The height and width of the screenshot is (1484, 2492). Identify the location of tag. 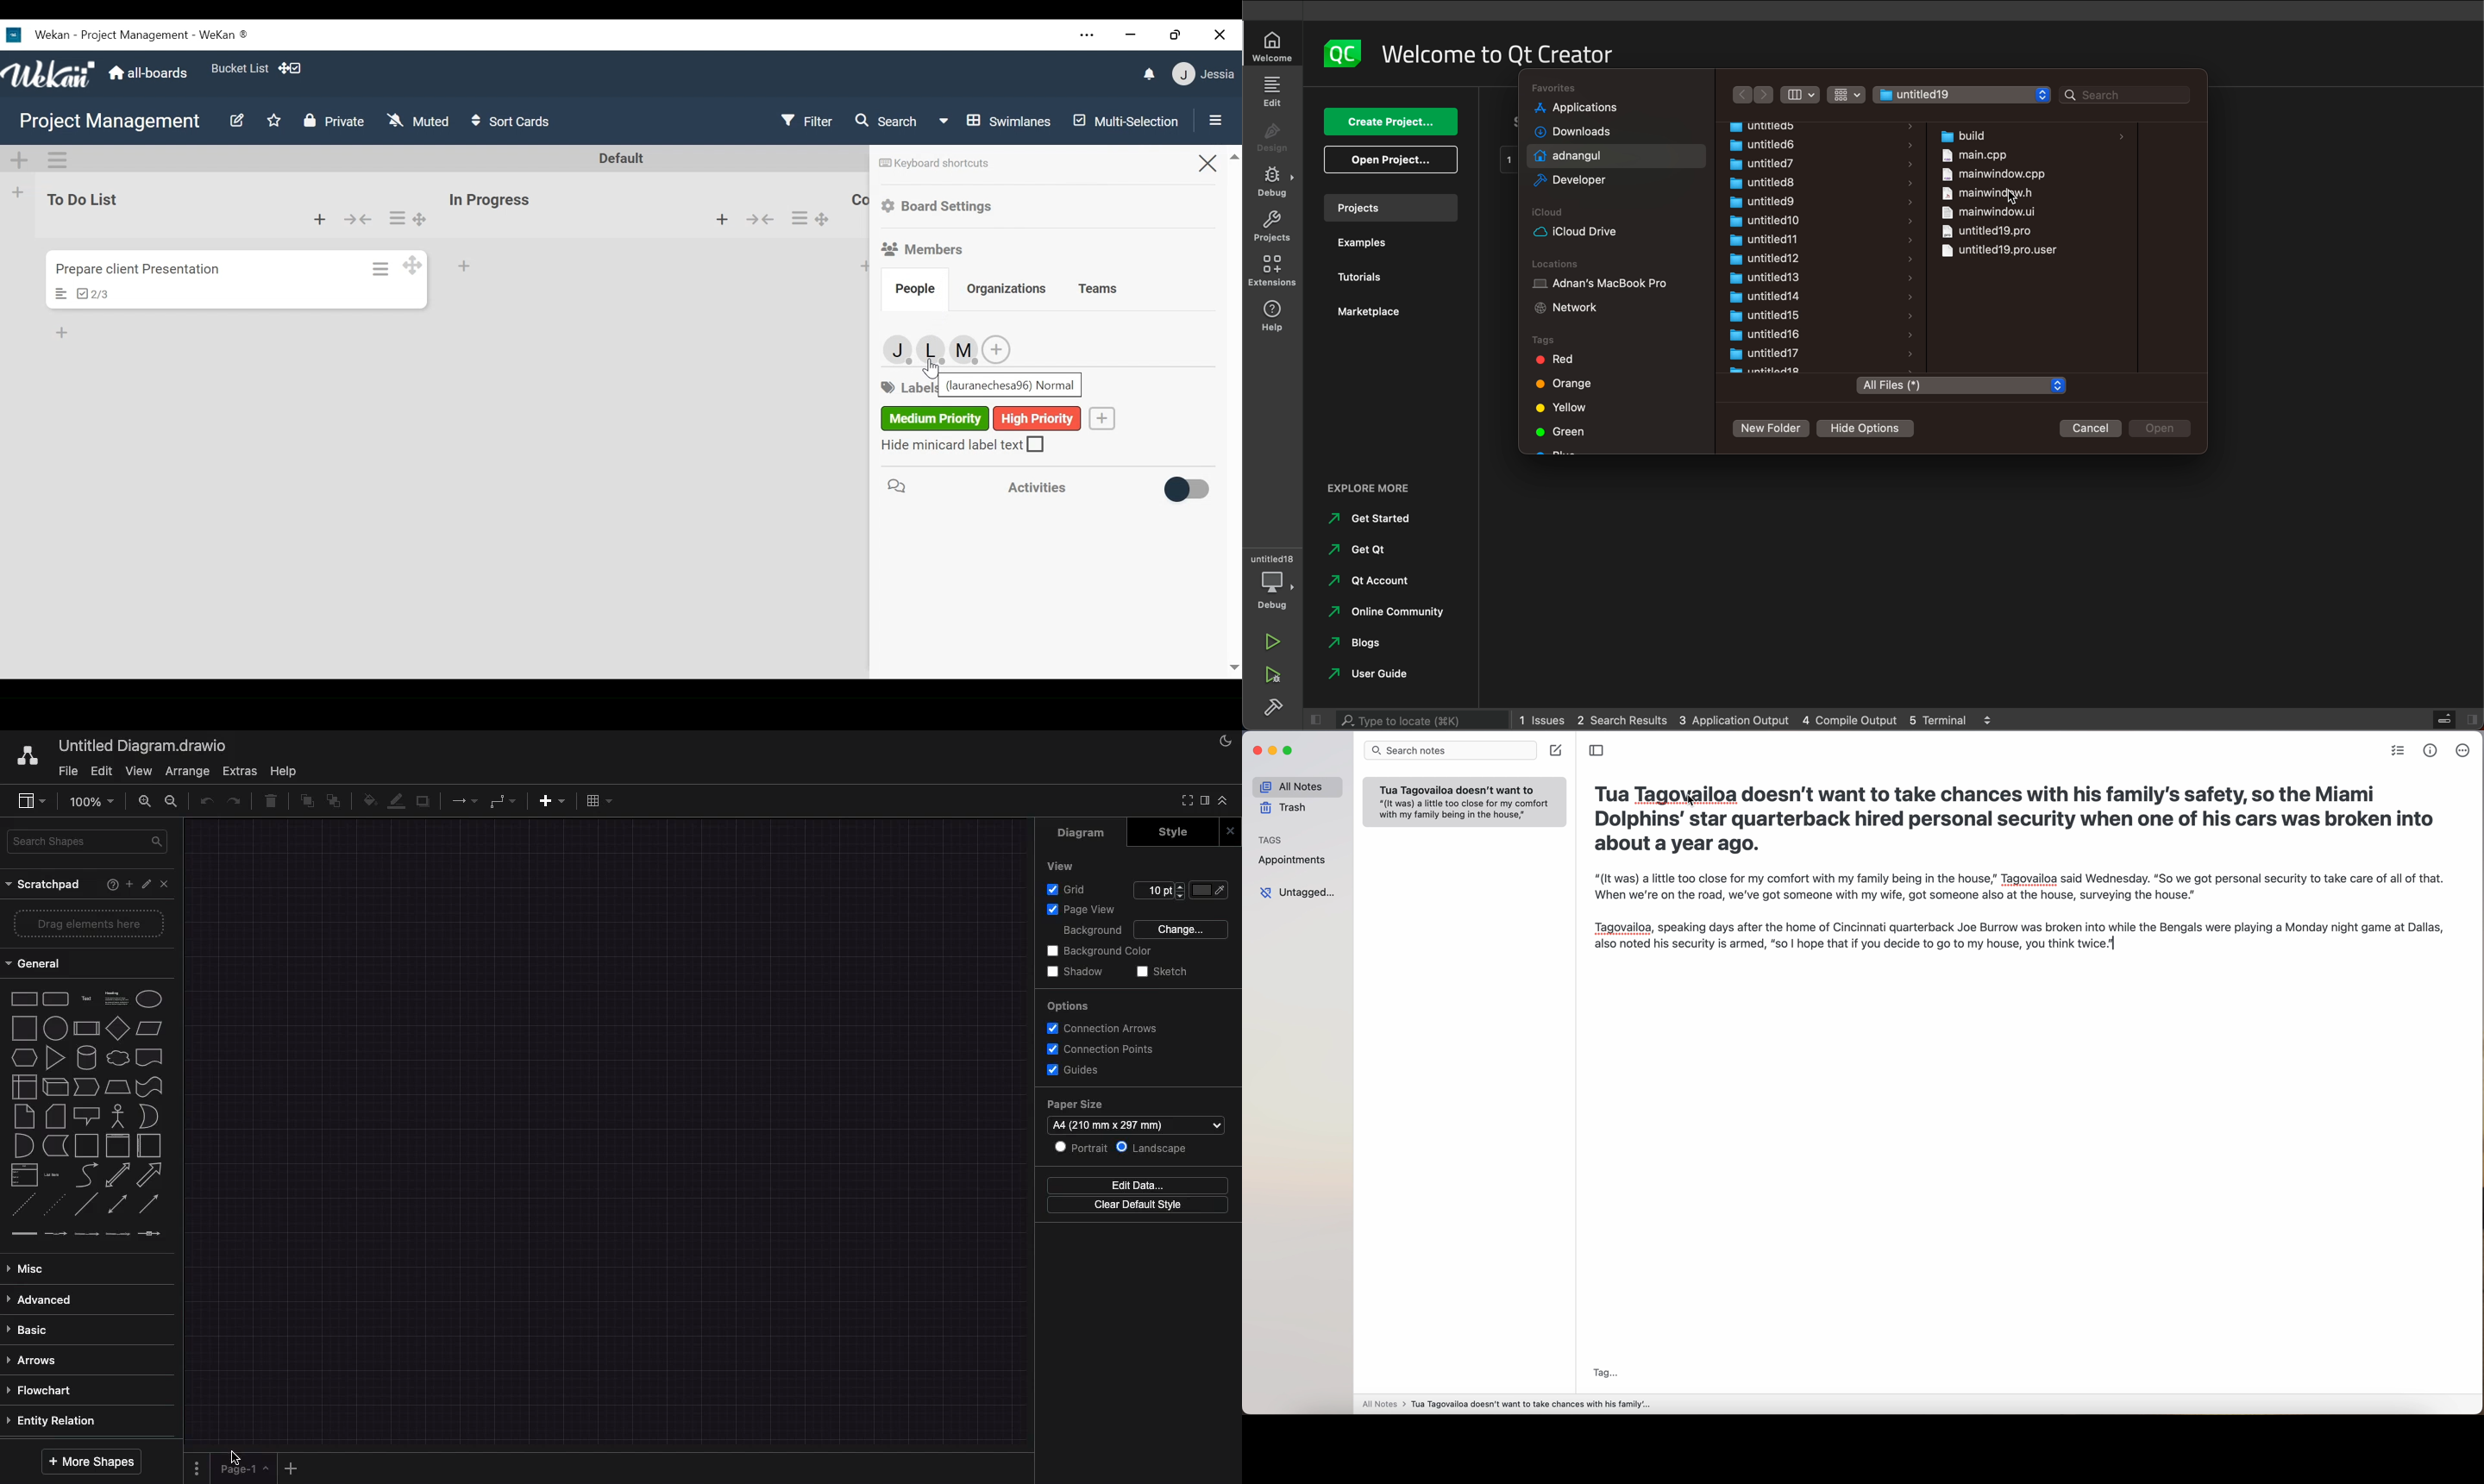
(1608, 1372).